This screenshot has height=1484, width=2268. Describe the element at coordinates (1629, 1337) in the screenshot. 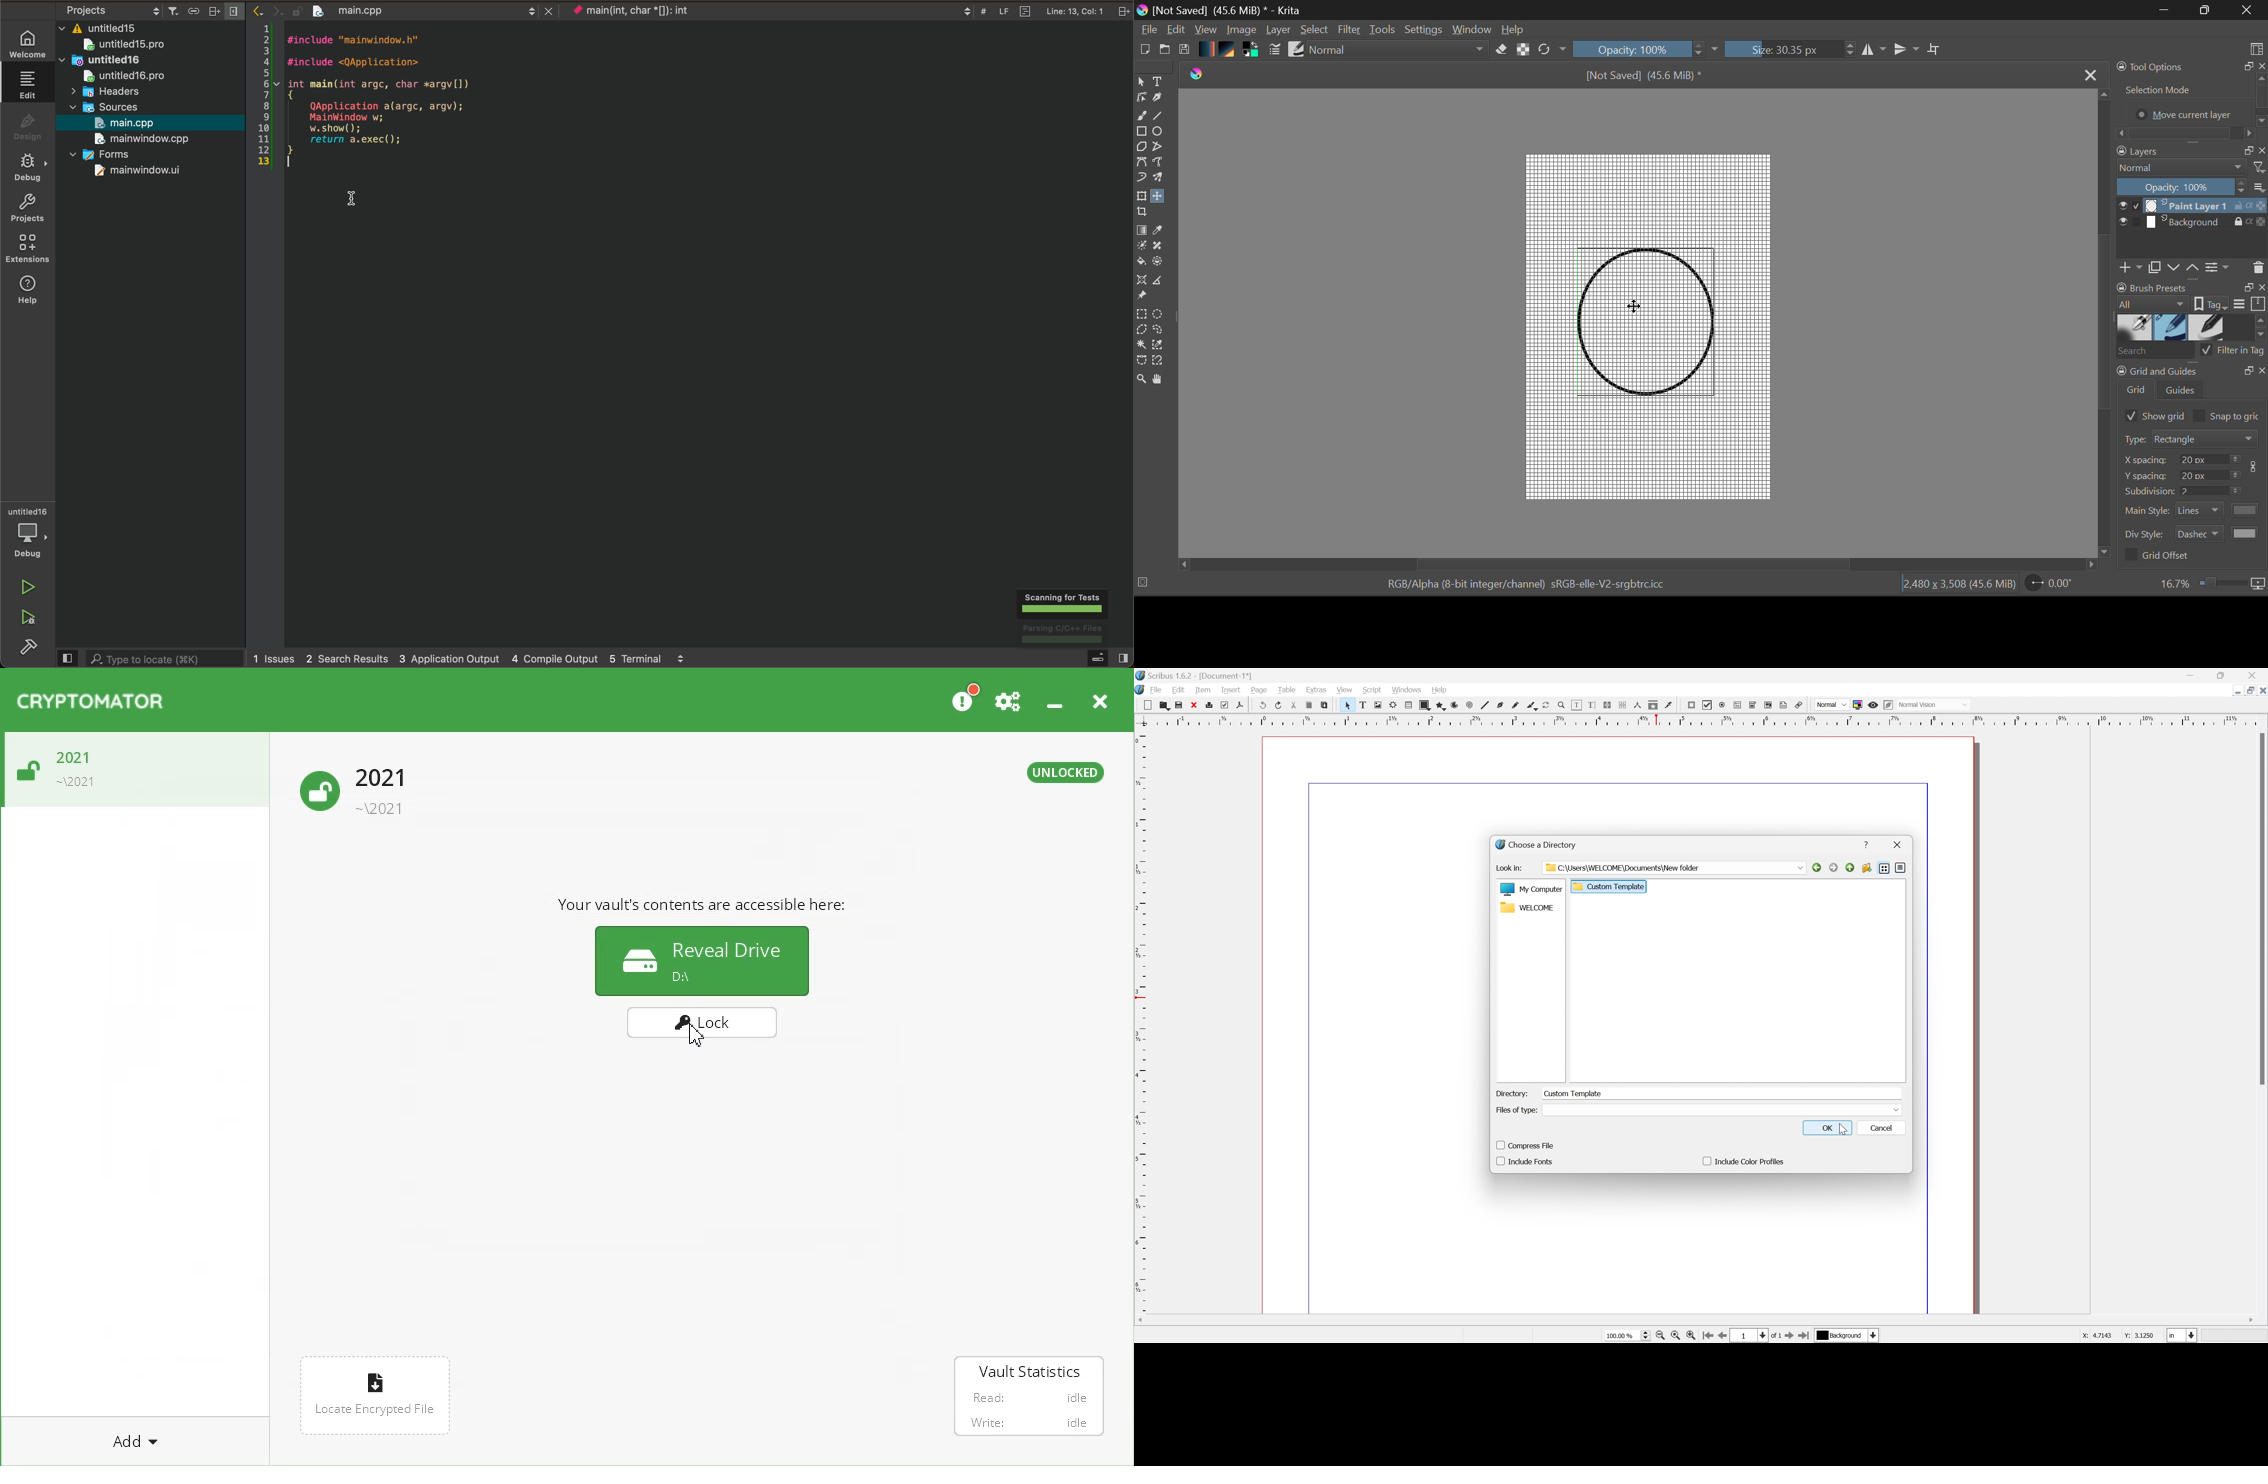

I see `100.00%` at that location.